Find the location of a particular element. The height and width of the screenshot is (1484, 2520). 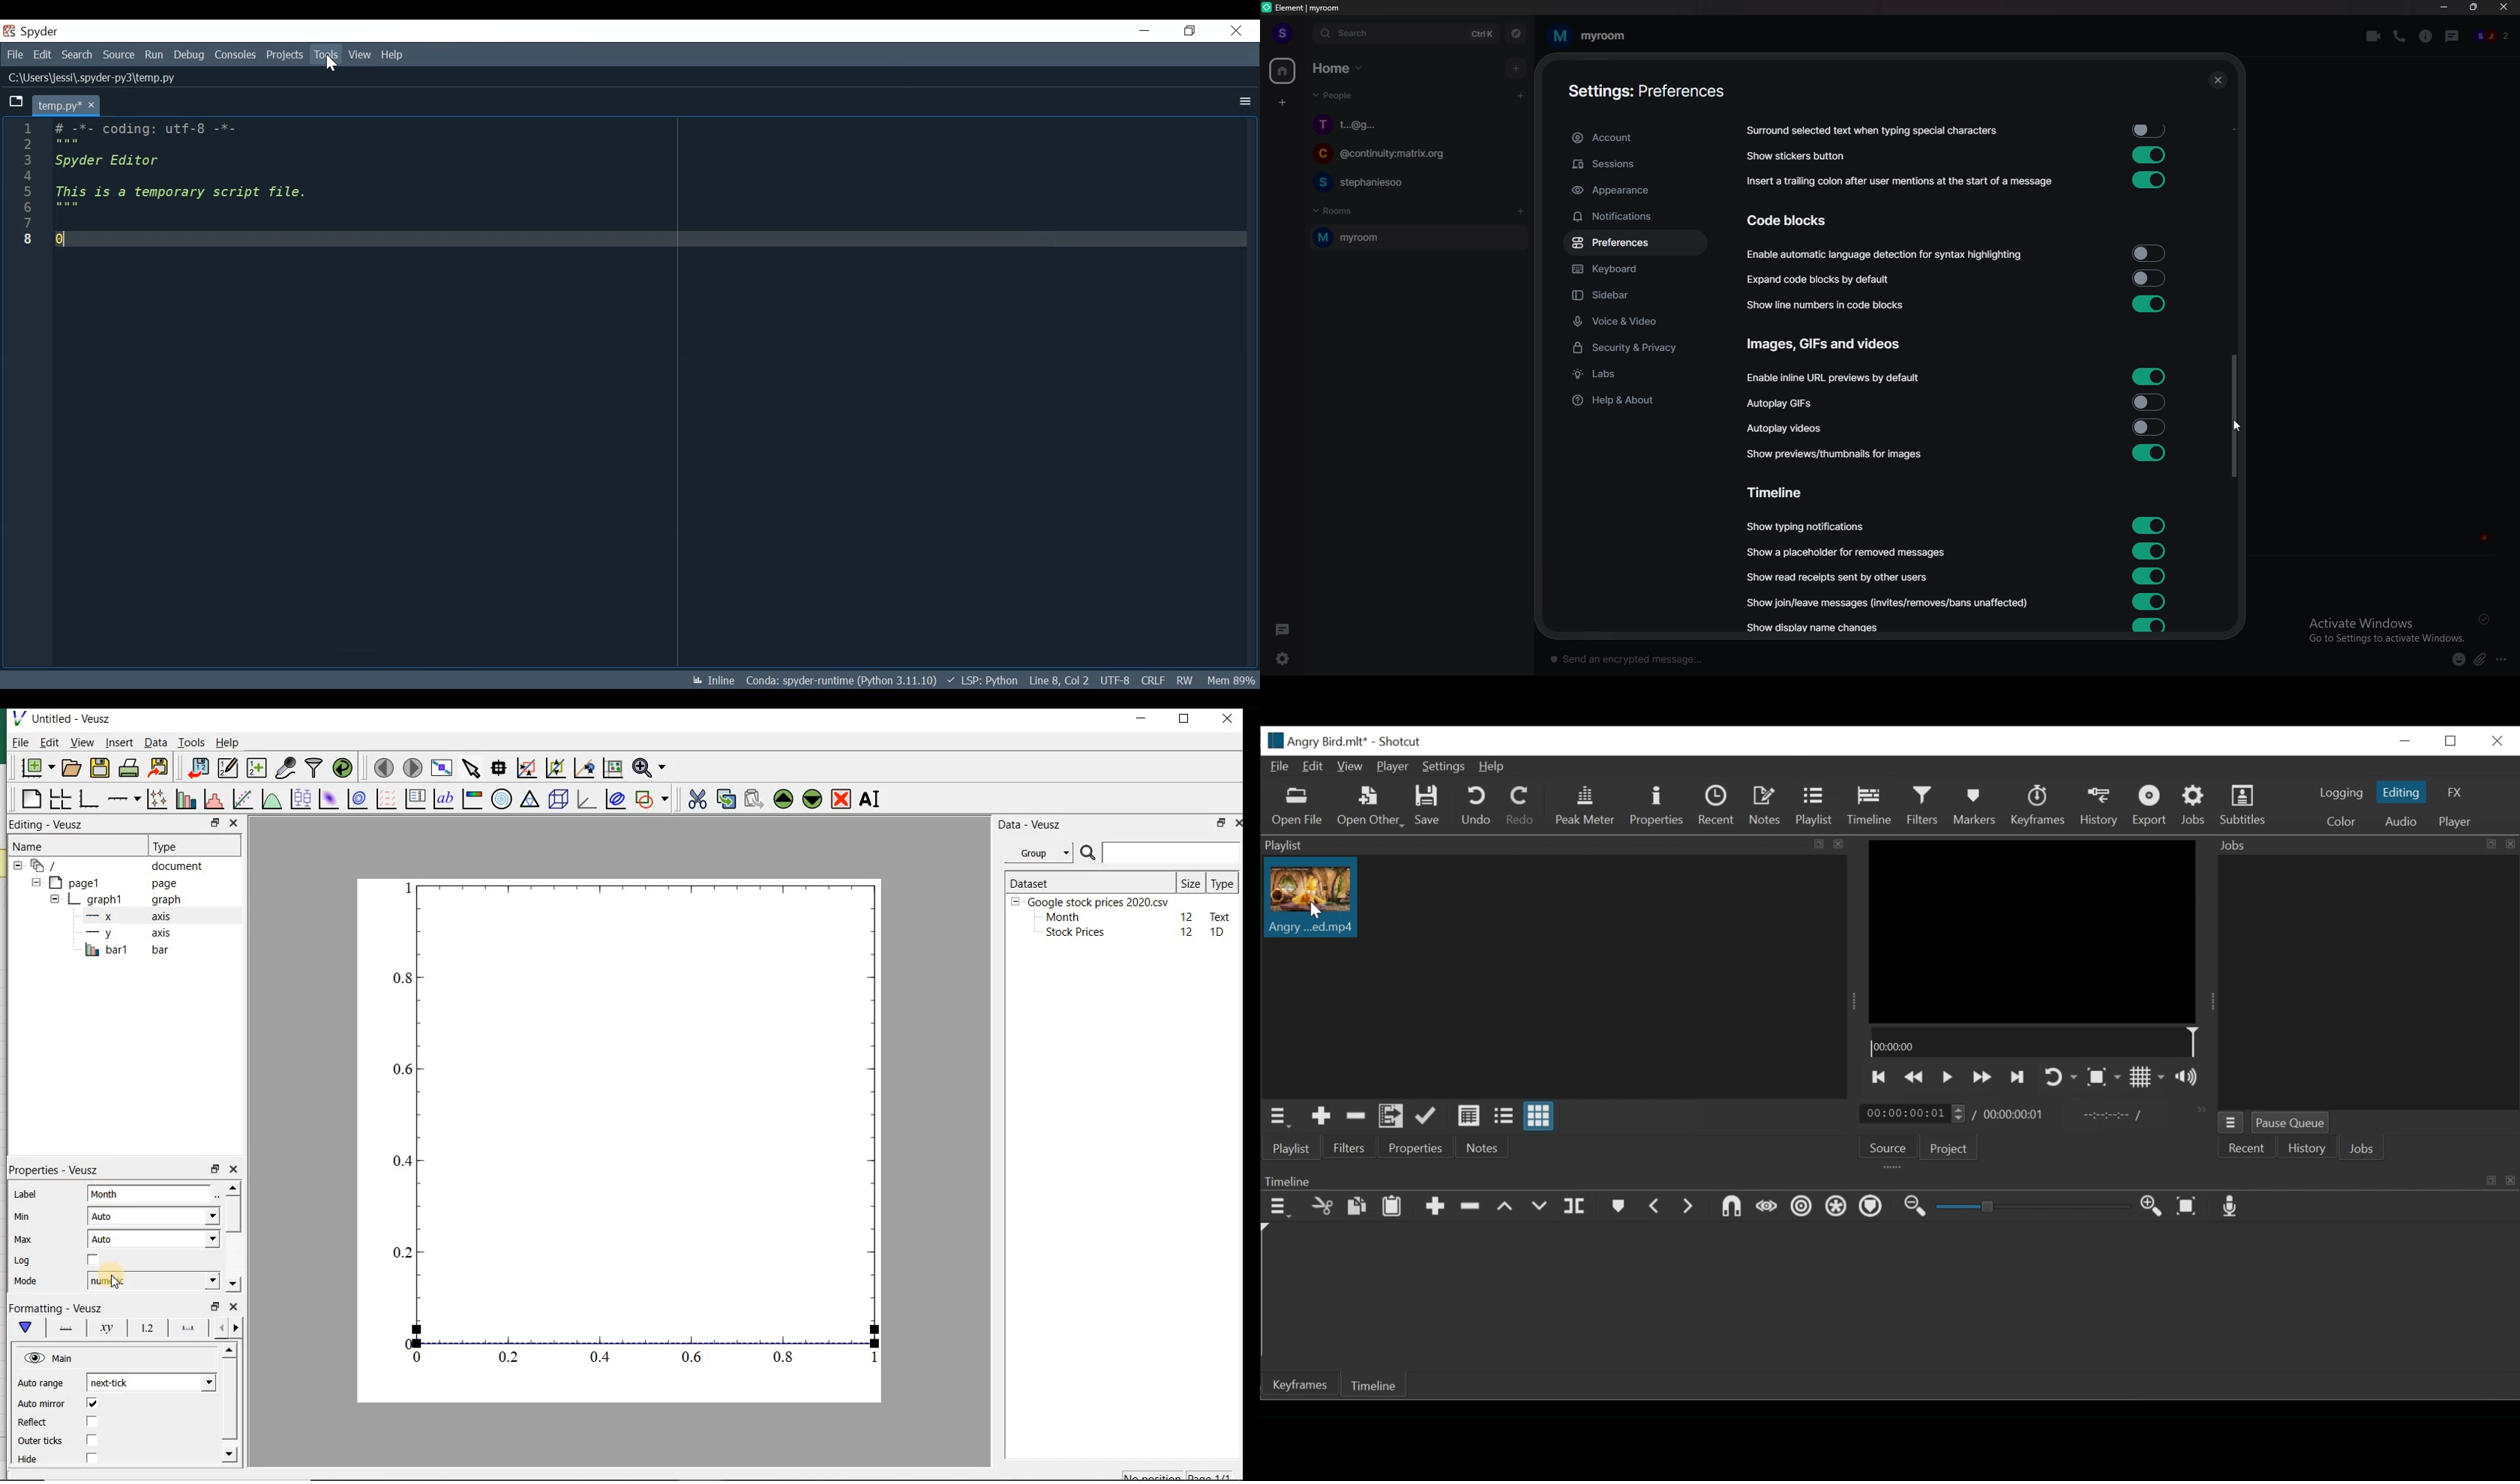

Overwrite is located at coordinates (1542, 1207).